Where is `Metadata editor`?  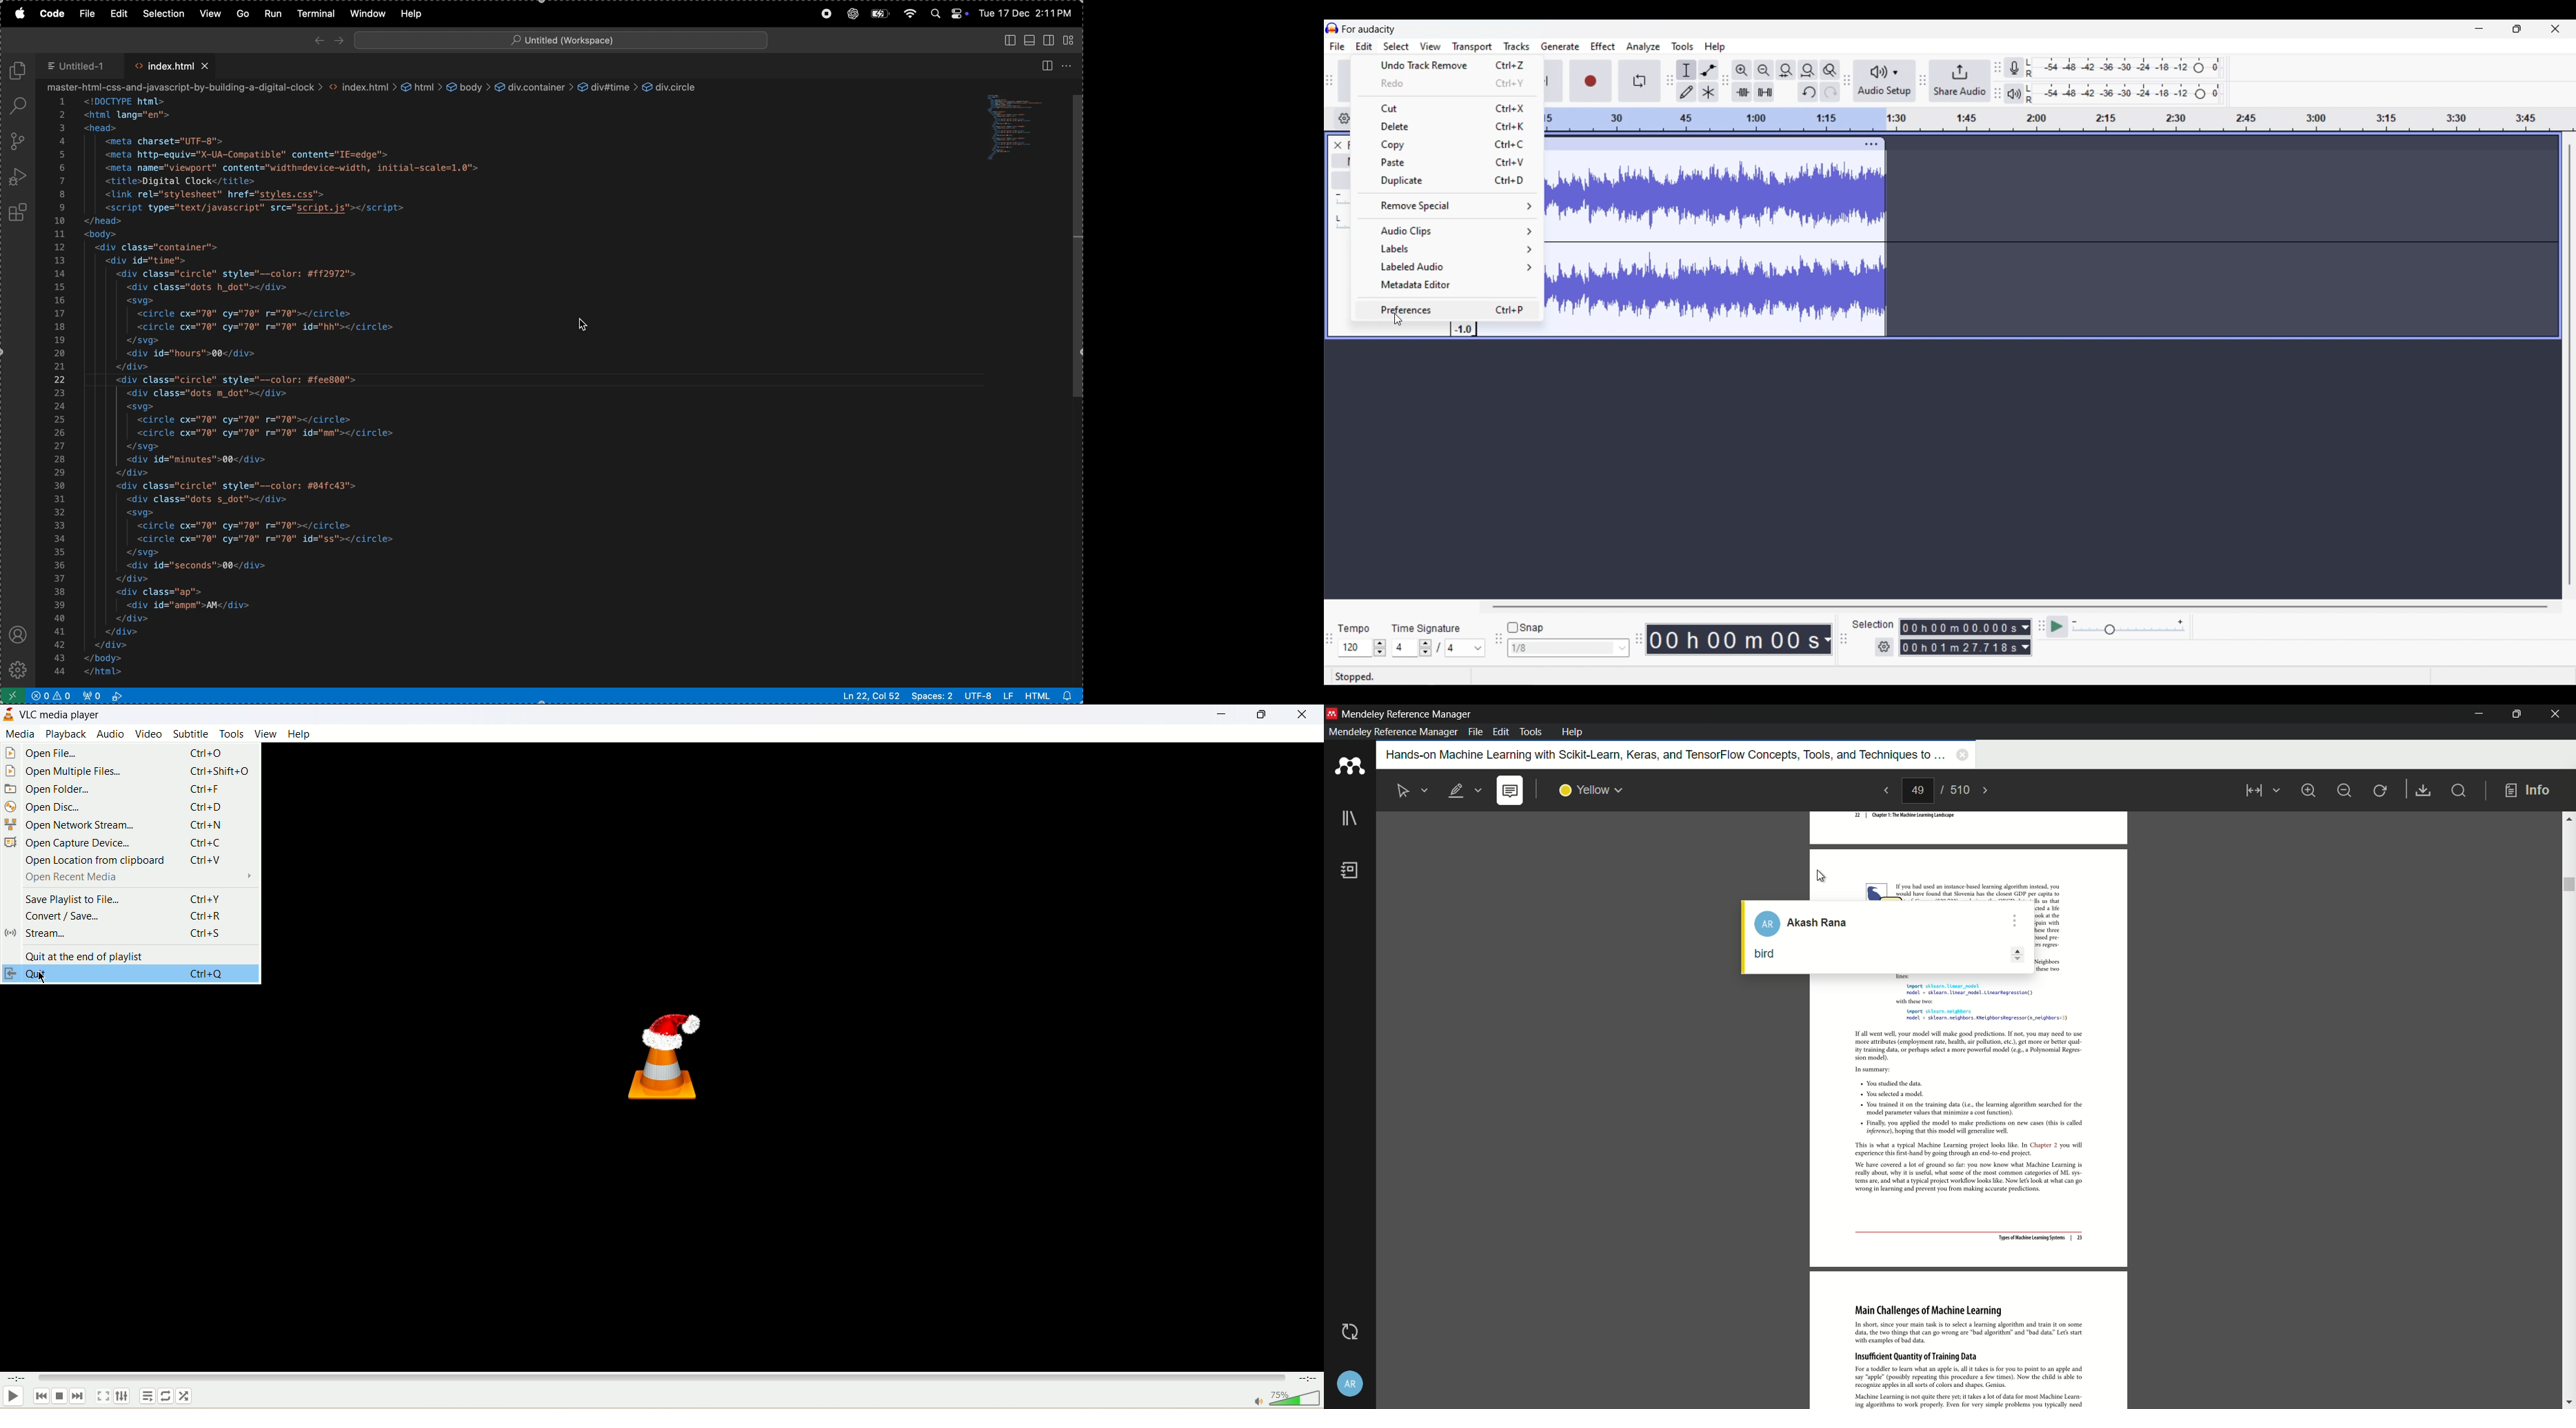
Metadata editor is located at coordinates (1448, 285).